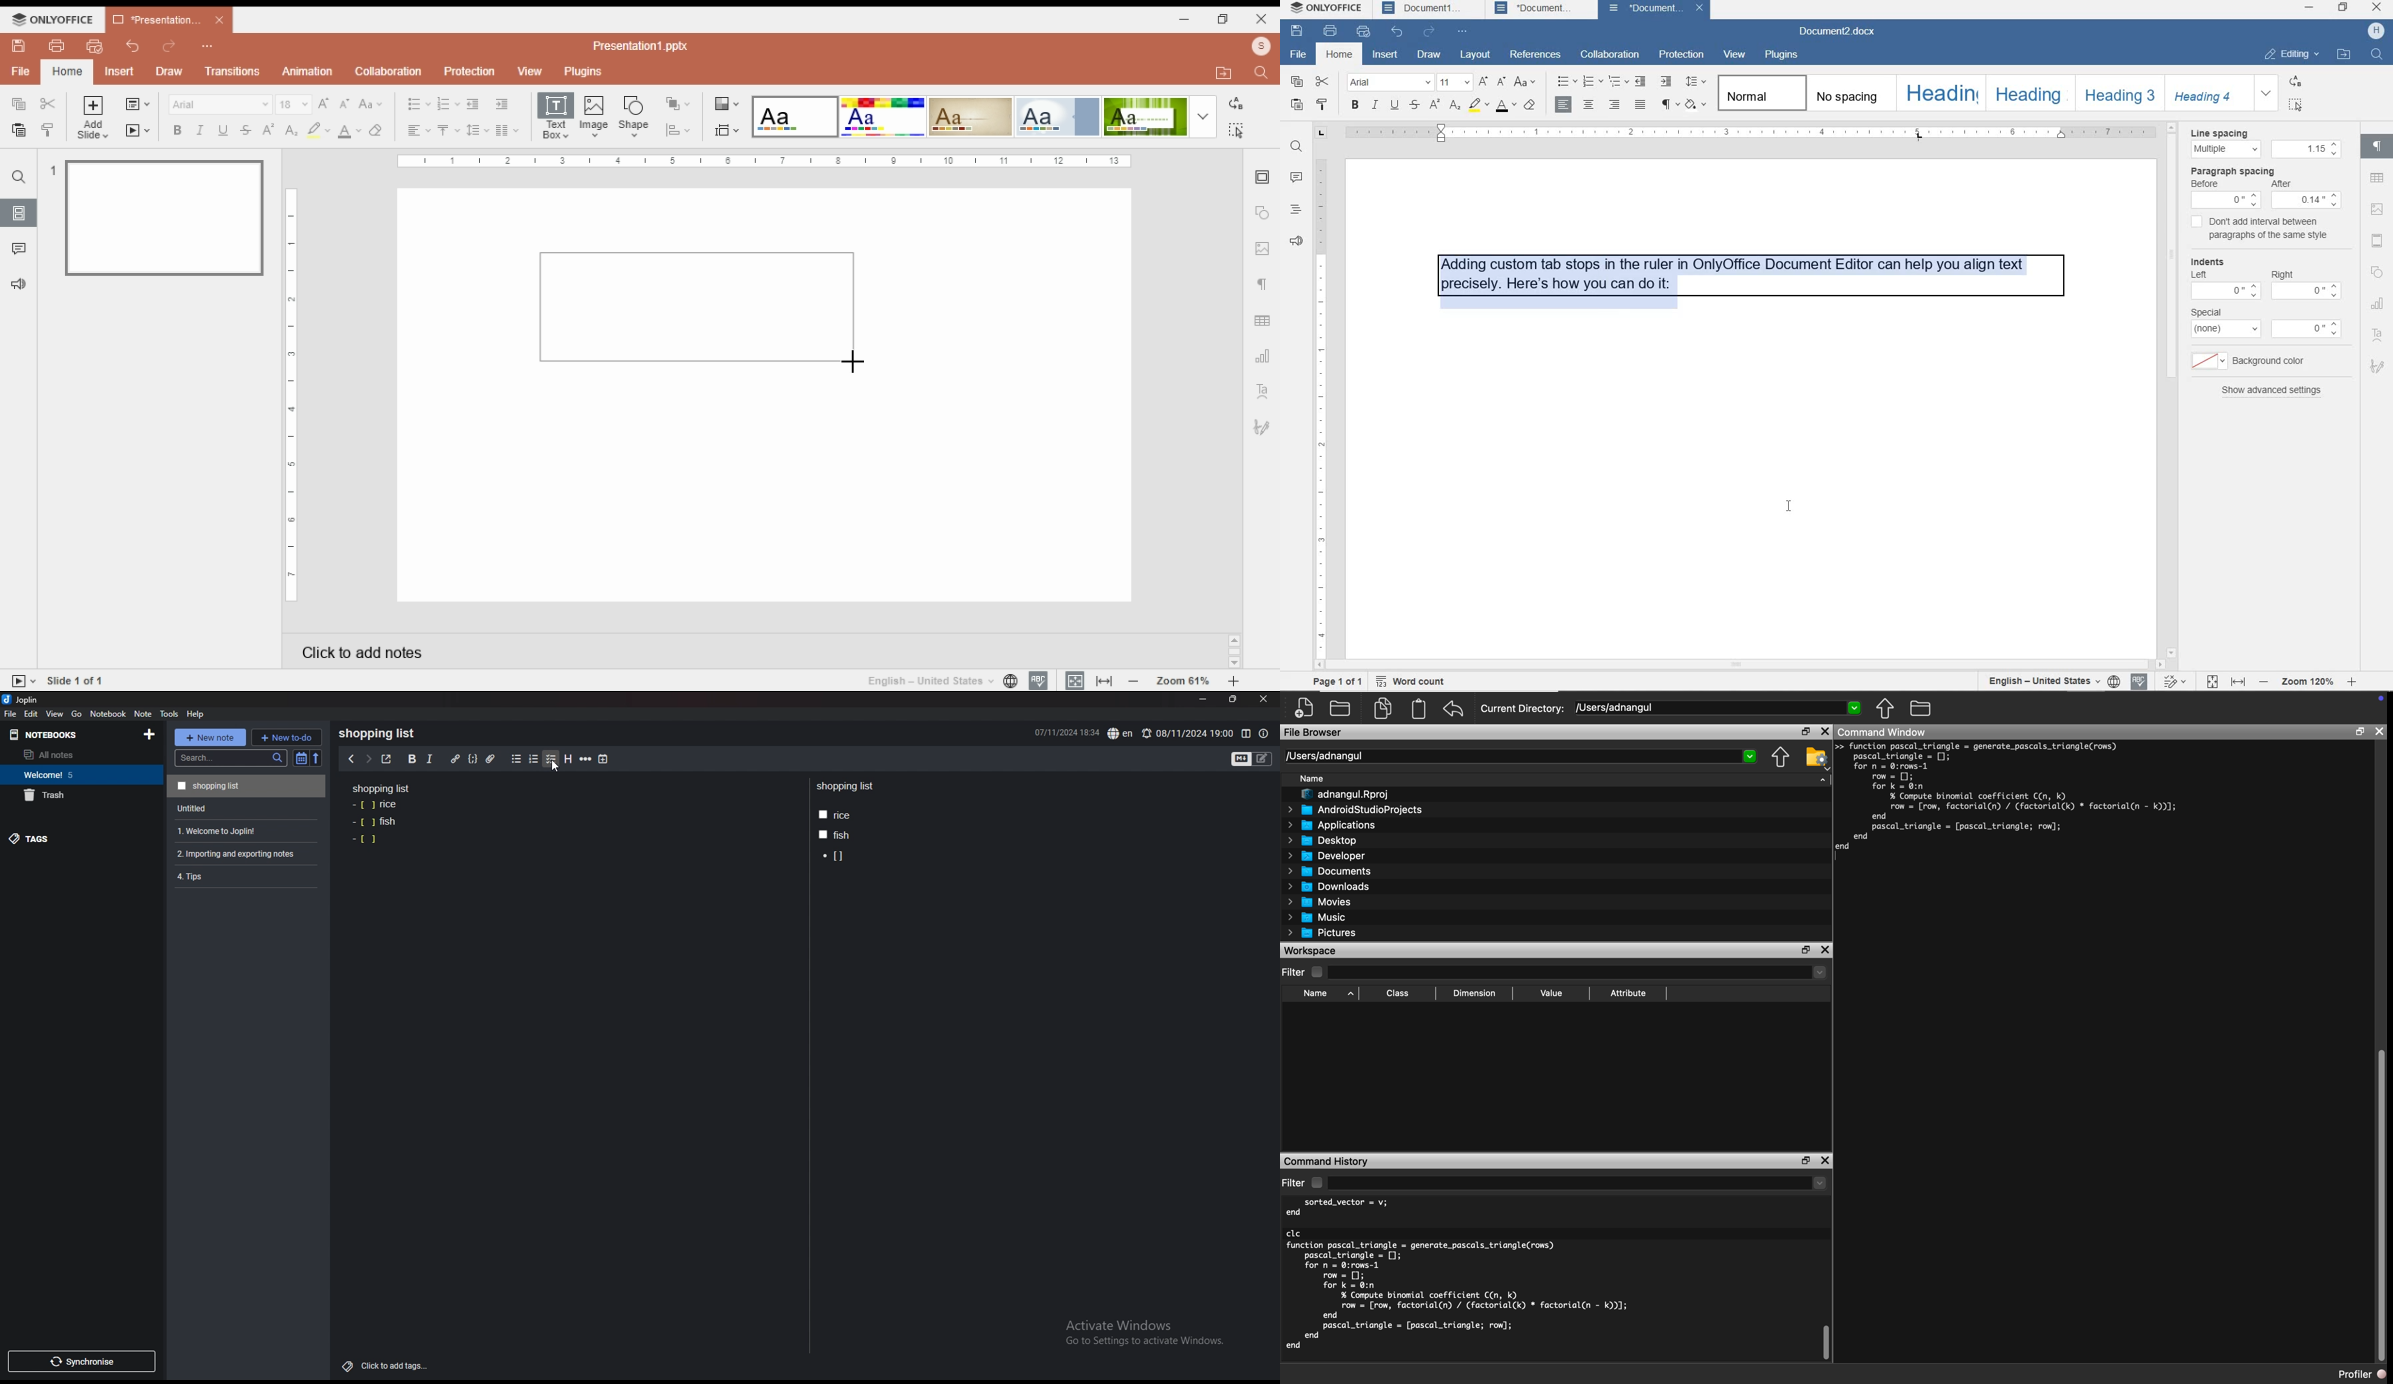 The width and height of the screenshot is (2408, 1400). Describe the element at coordinates (833, 835) in the screenshot. I see `fish` at that location.